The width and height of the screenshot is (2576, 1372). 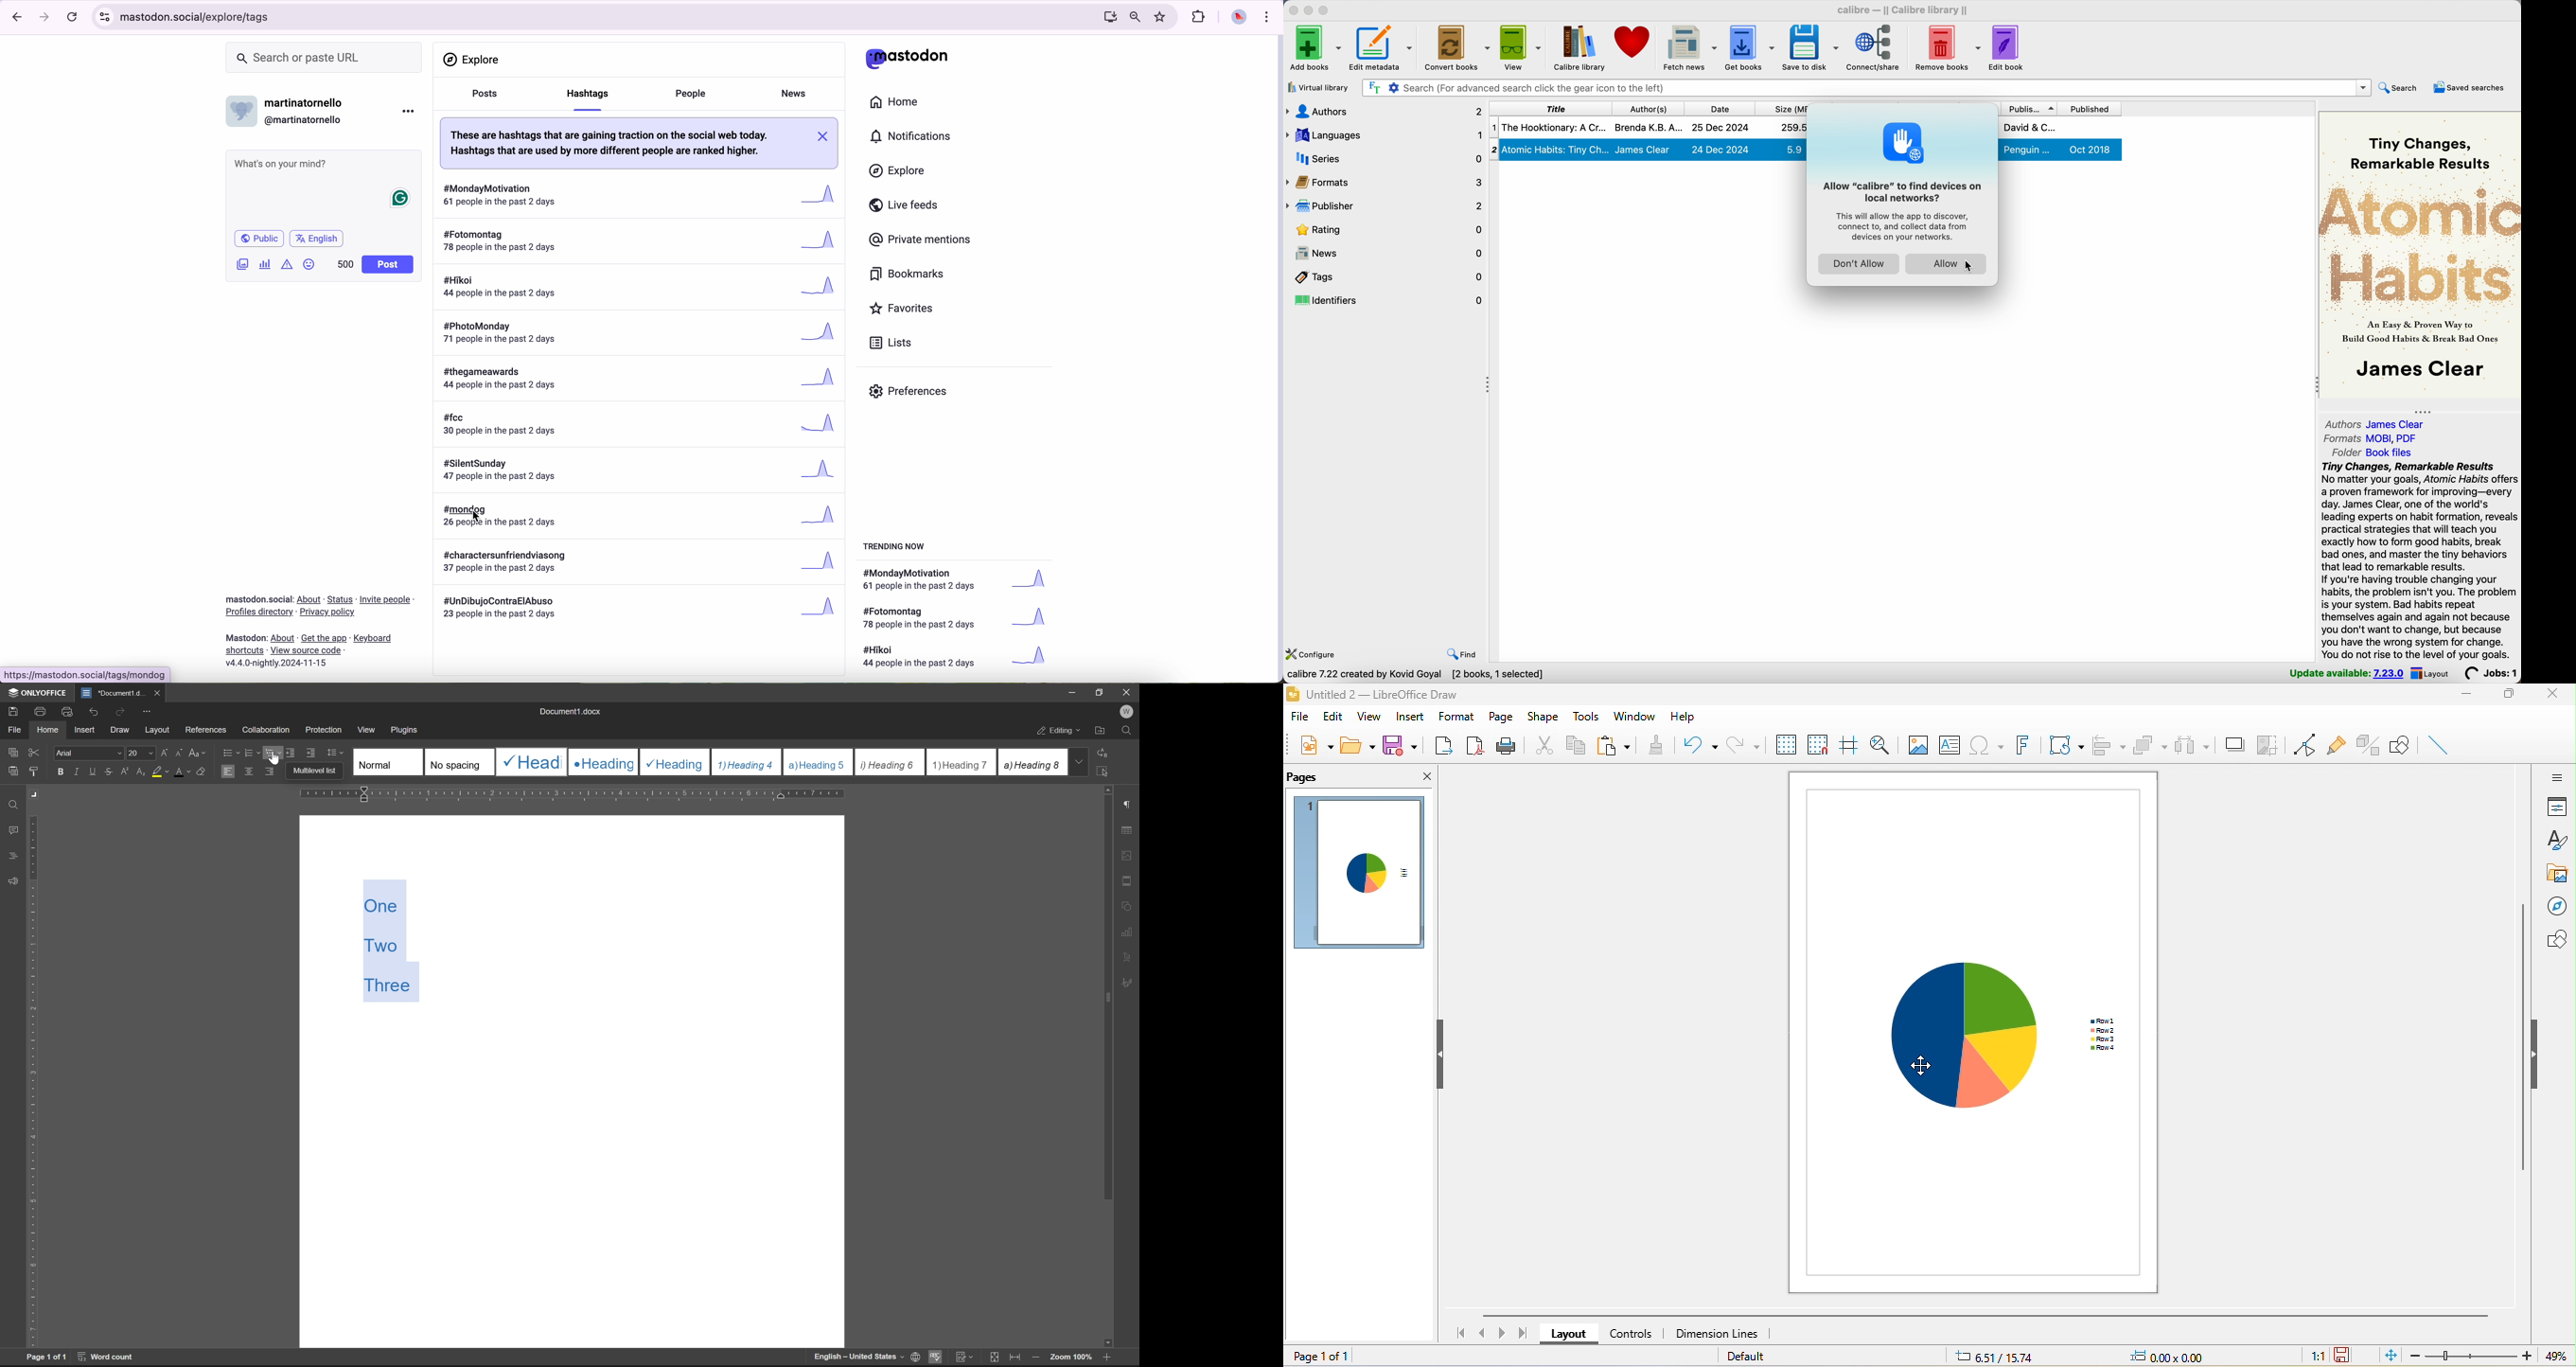 What do you see at coordinates (2378, 423) in the screenshot?
I see `authors` at bounding box center [2378, 423].